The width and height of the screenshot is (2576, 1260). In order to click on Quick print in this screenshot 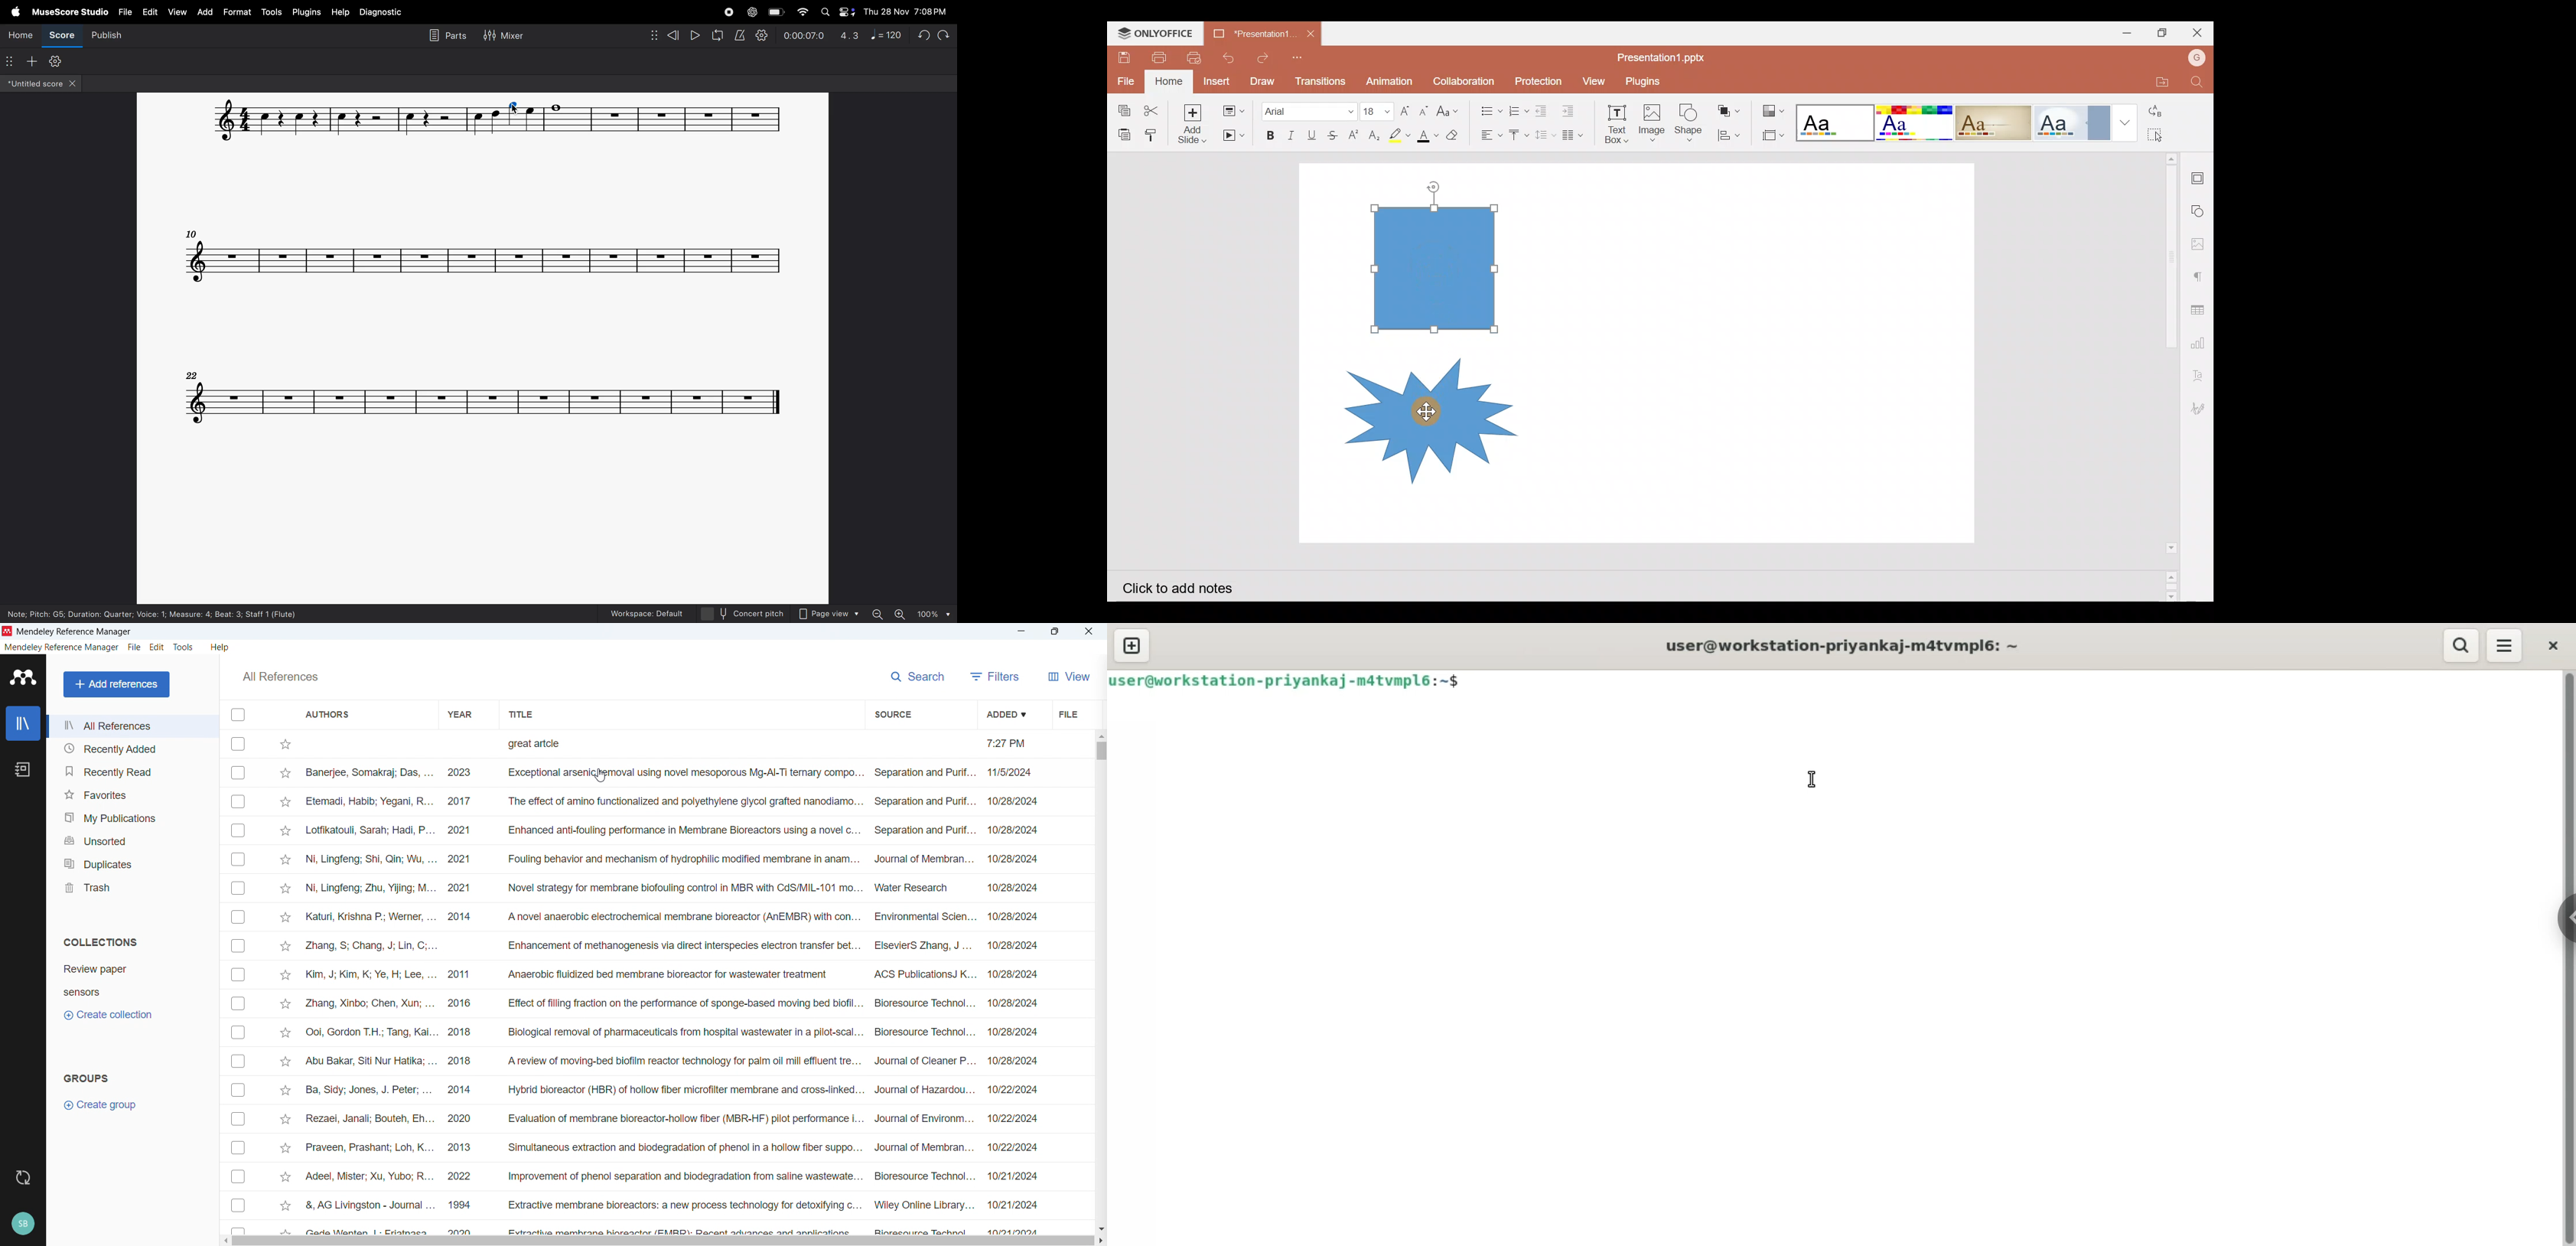, I will do `click(1196, 55)`.